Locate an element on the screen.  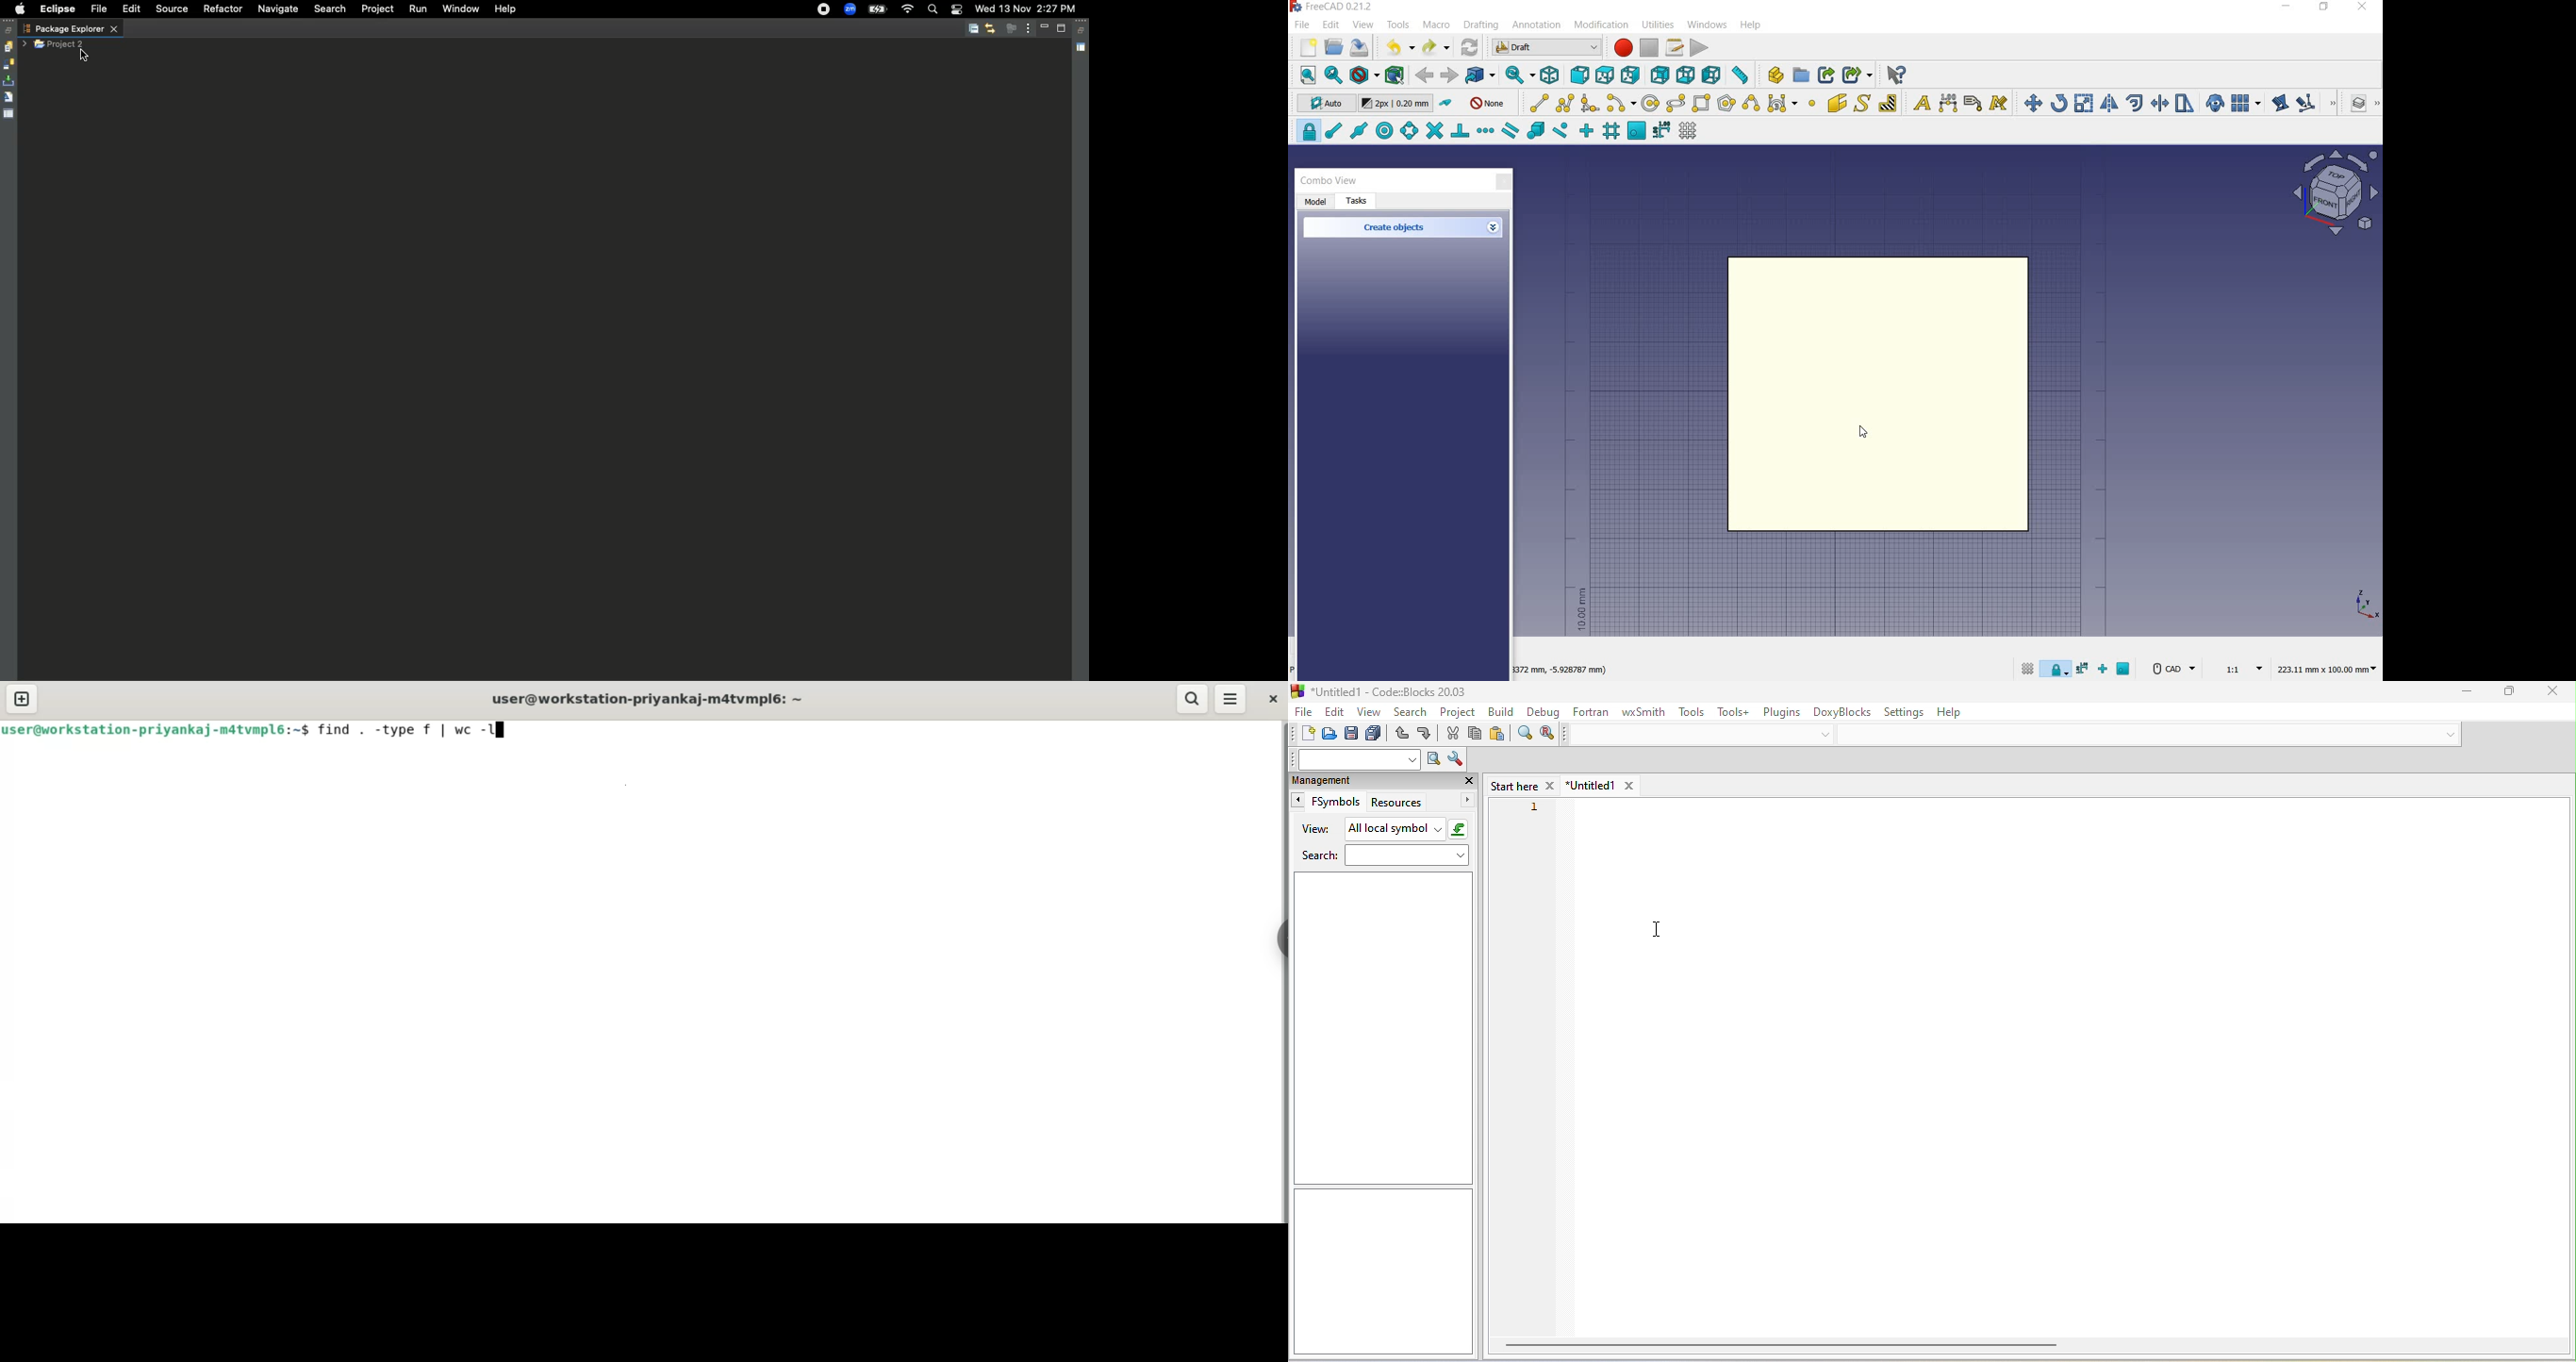
fsymbols is located at coordinates (1327, 802).